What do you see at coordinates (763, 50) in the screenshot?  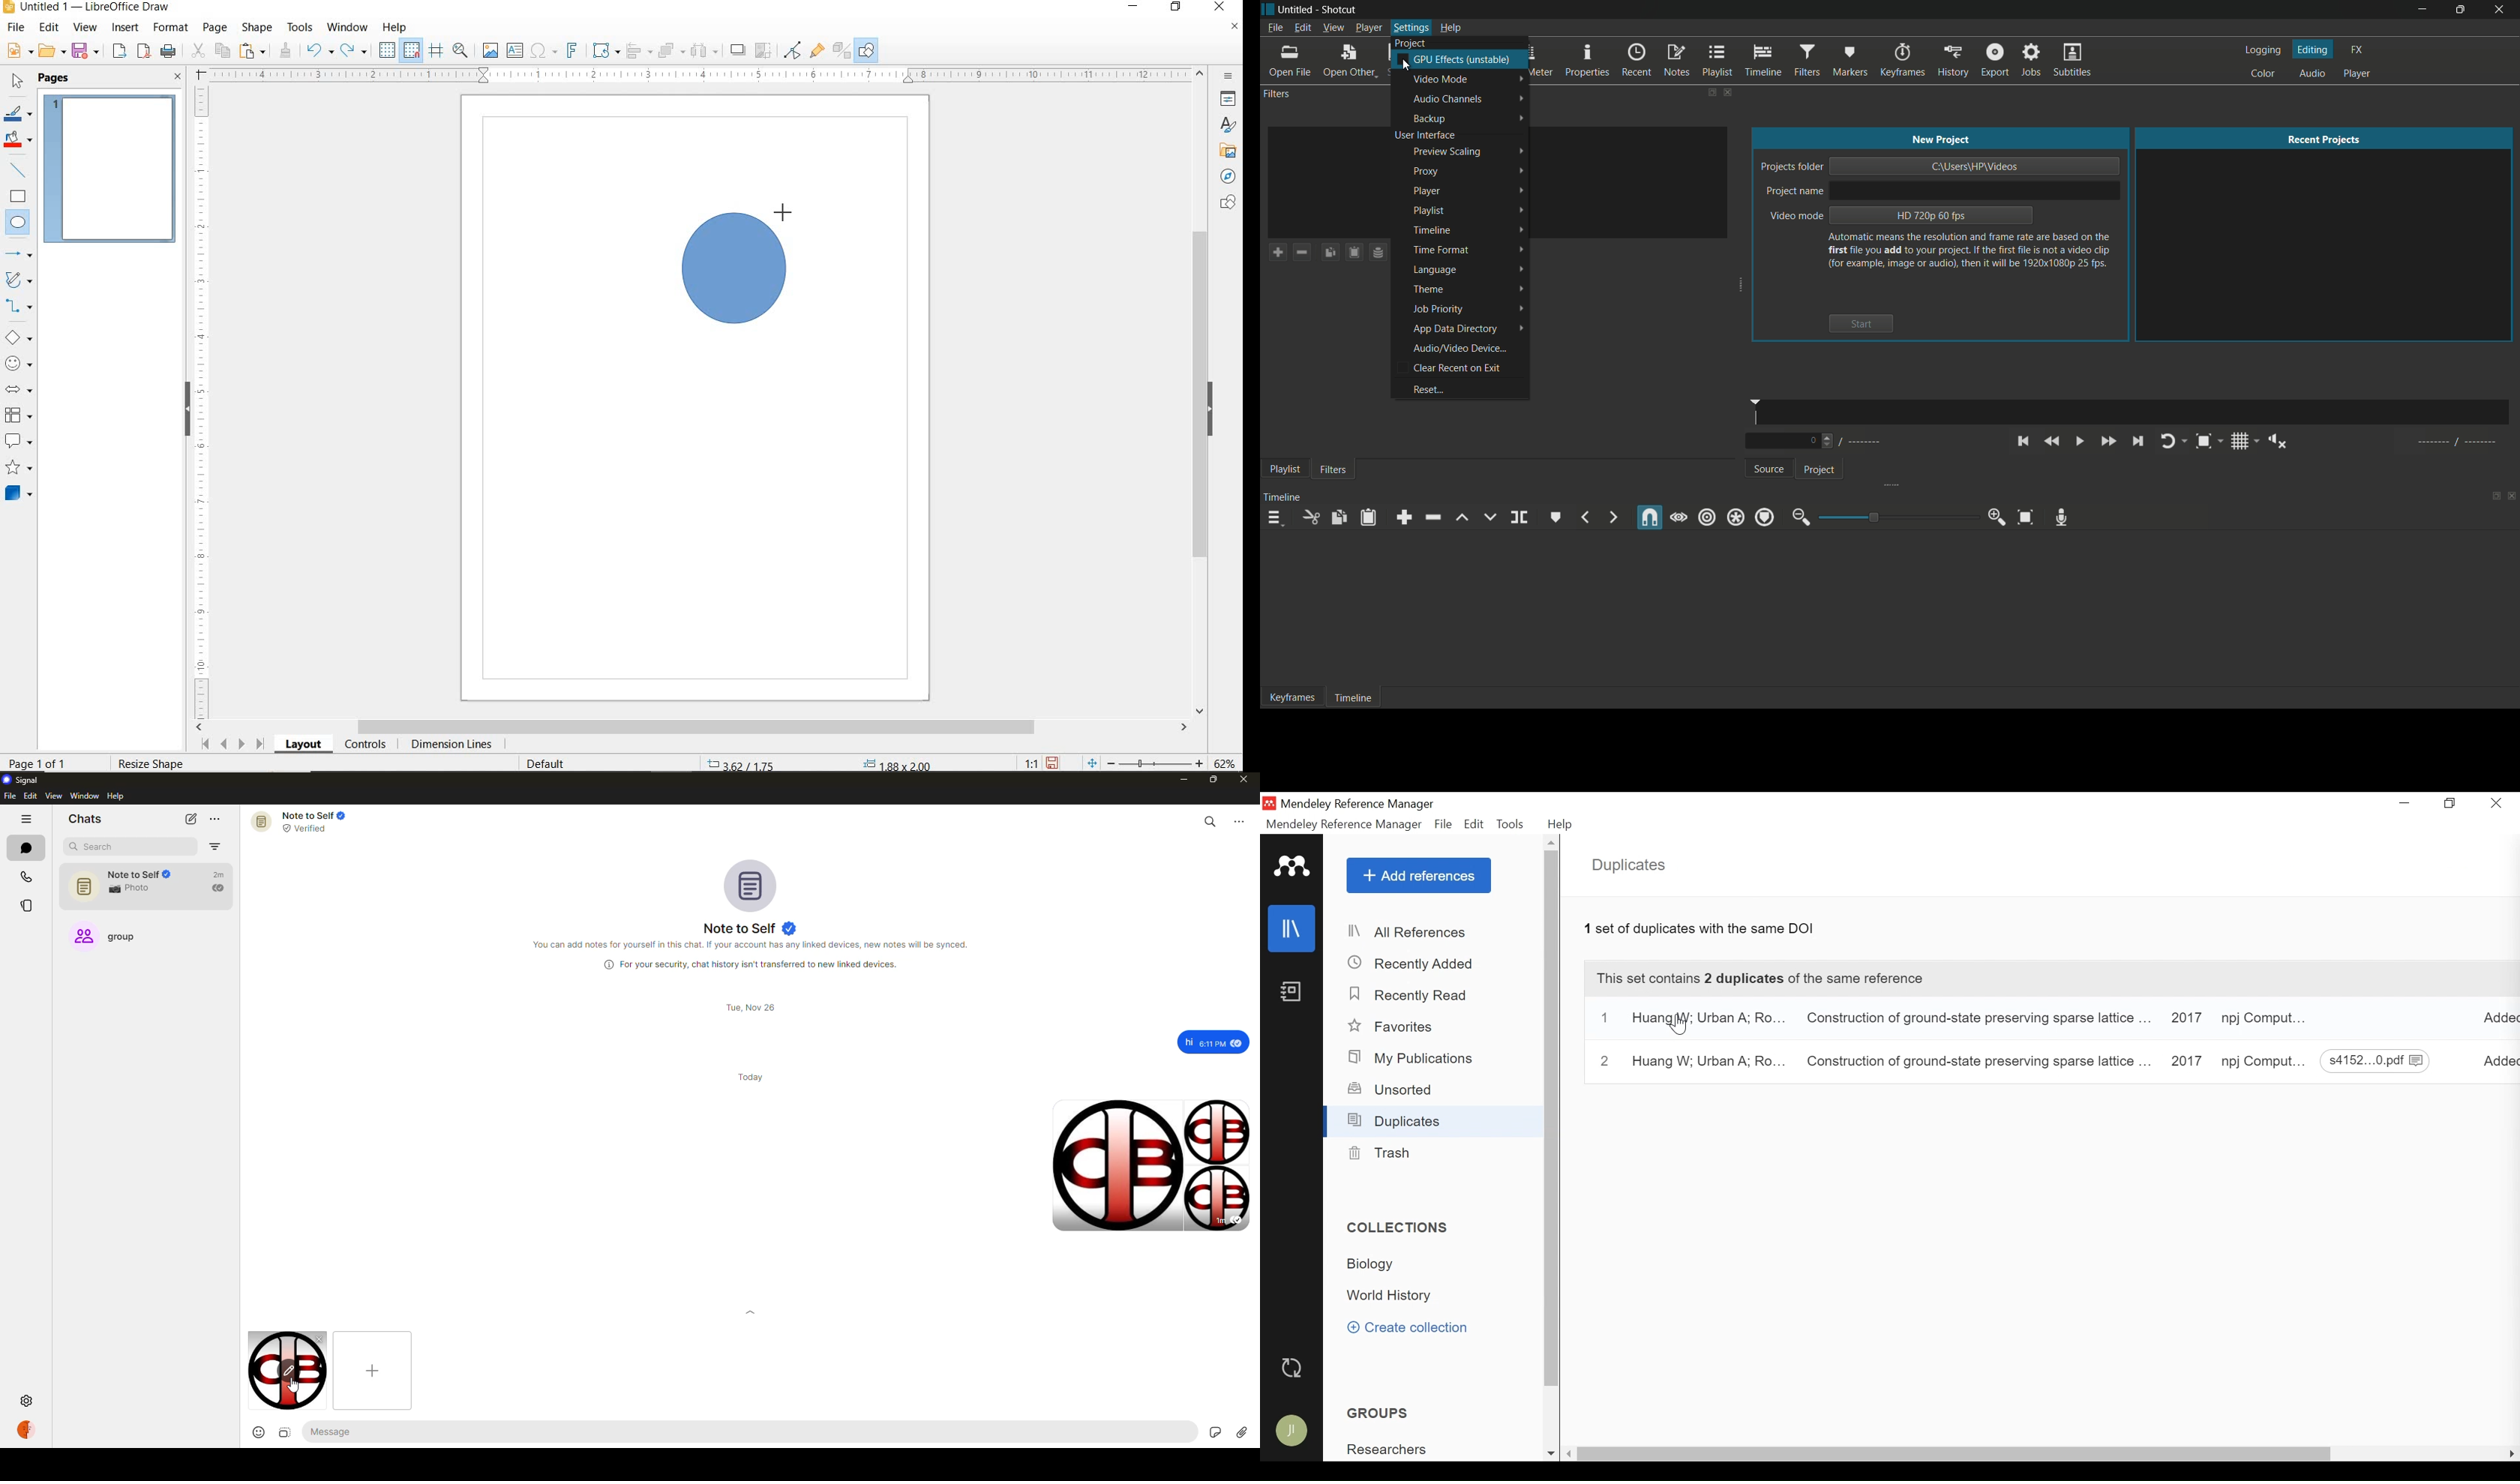 I see `CROP IMAGE` at bounding box center [763, 50].